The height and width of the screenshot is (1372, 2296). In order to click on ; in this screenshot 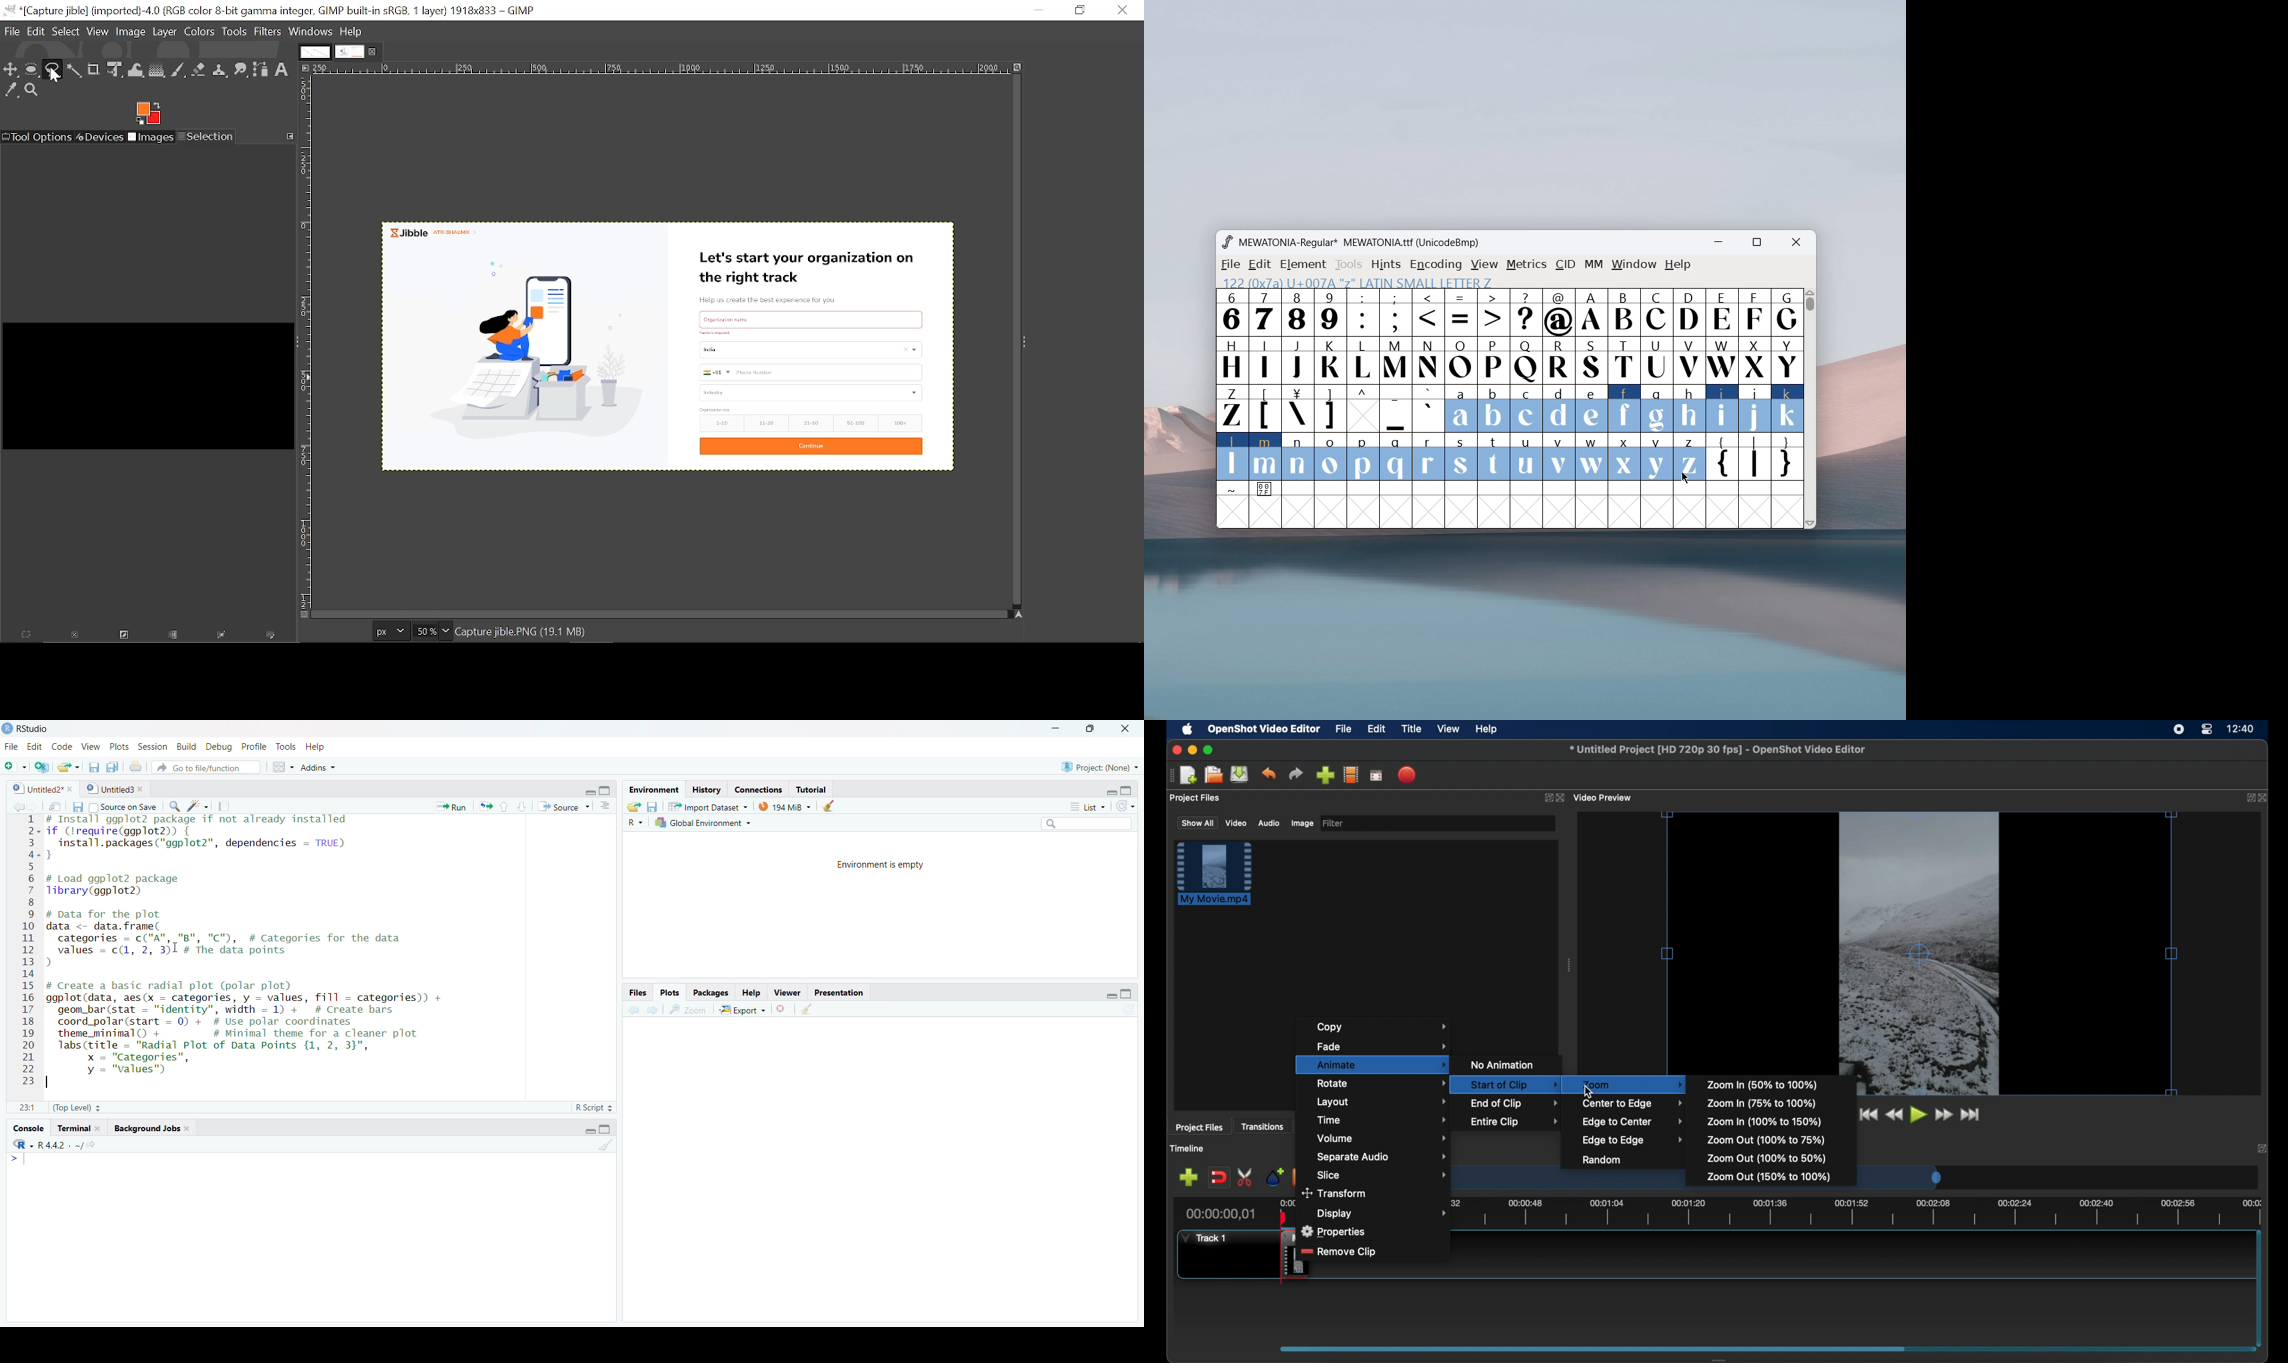, I will do `click(1396, 313)`.